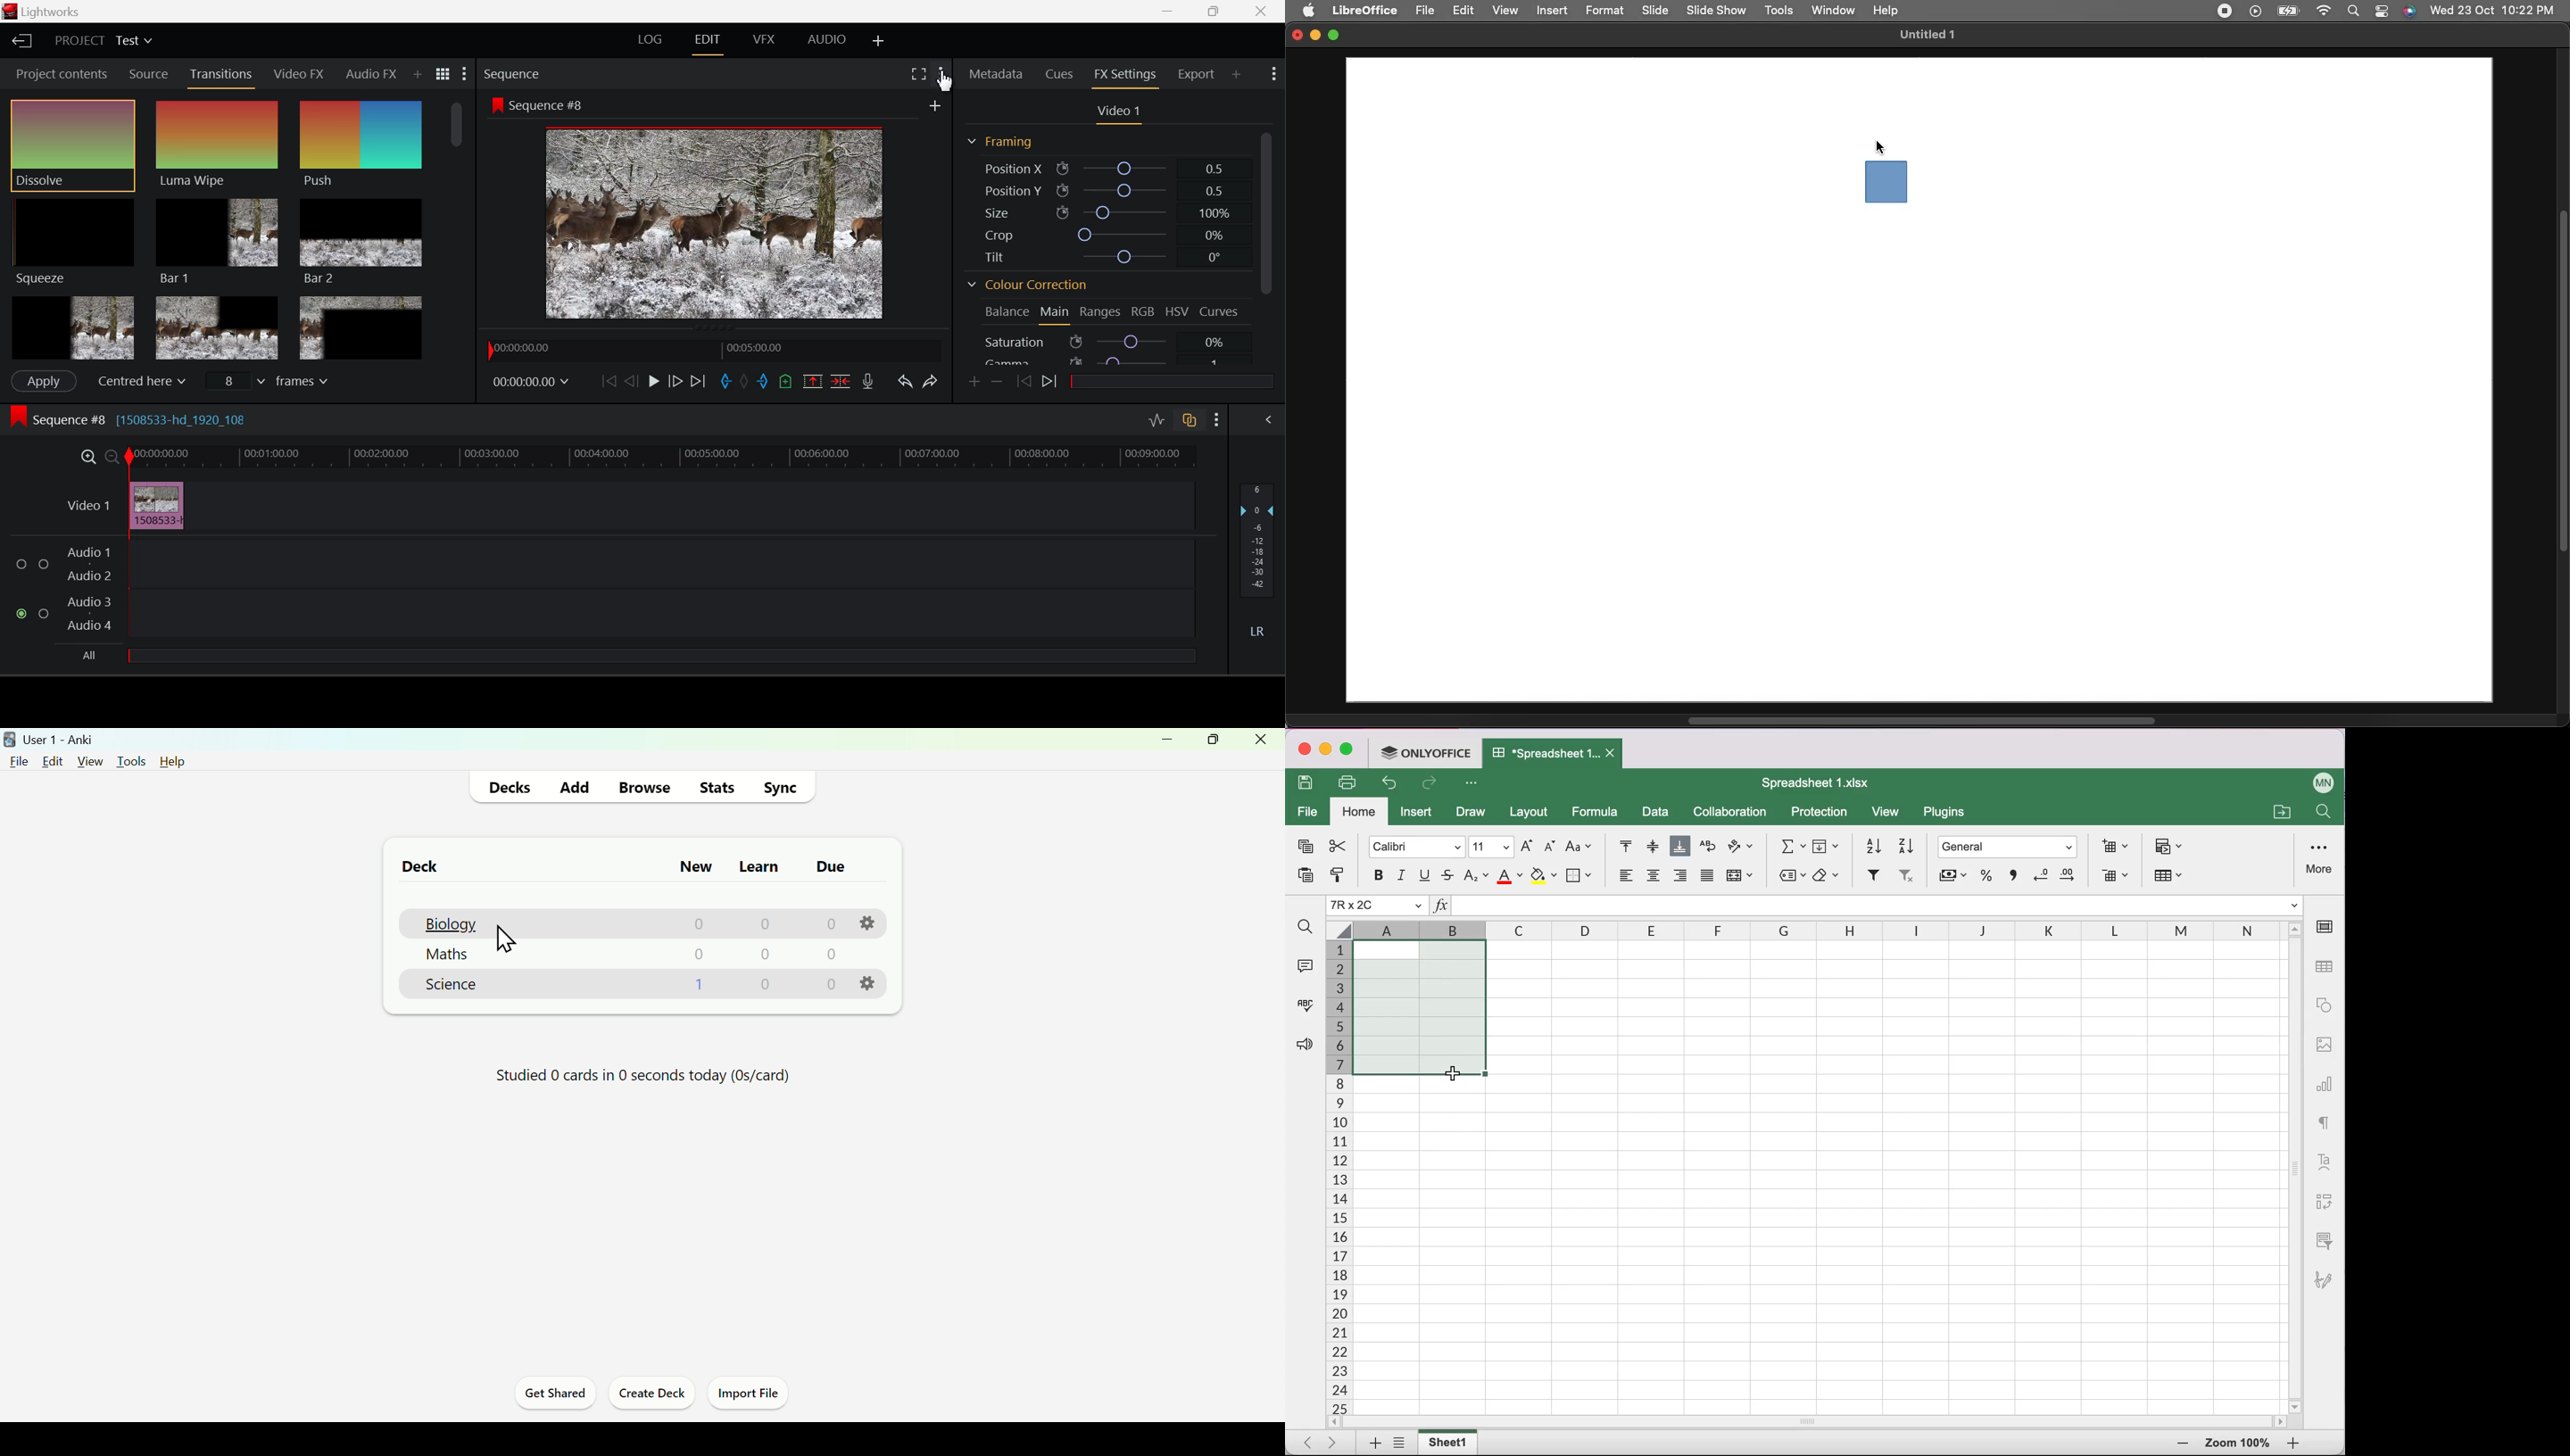  What do you see at coordinates (1111, 255) in the screenshot?
I see `Tilt` at bounding box center [1111, 255].